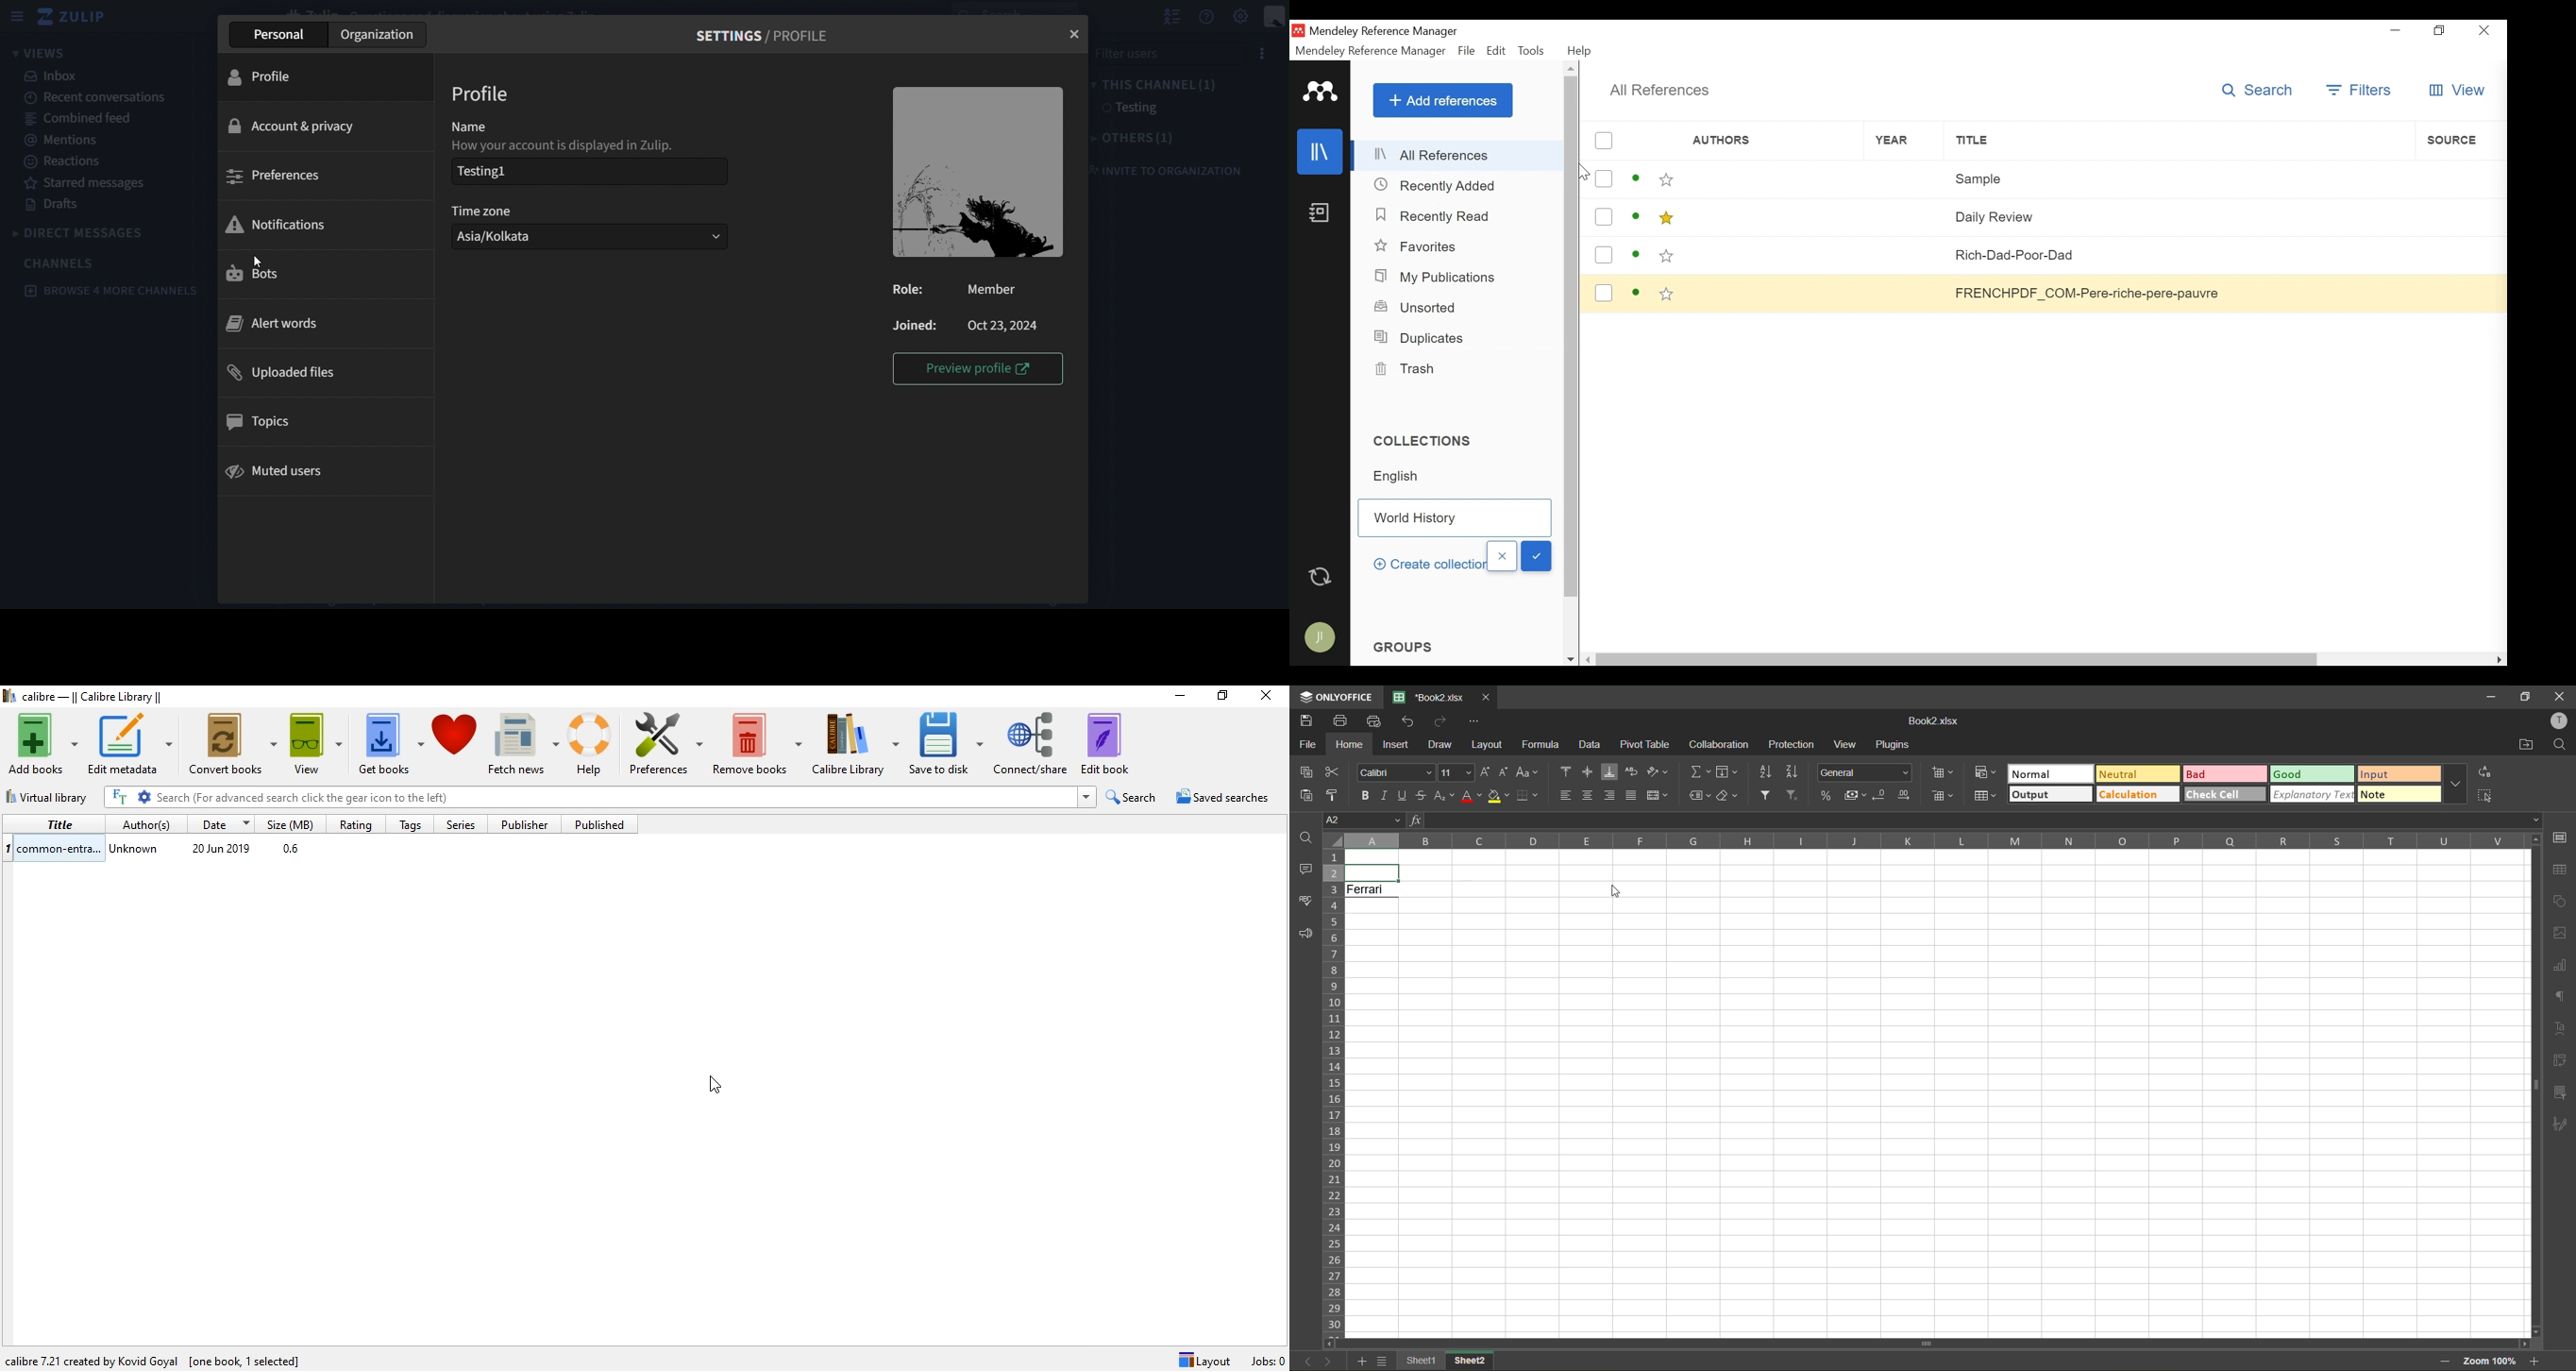  What do you see at coordinates (258, 262) in the screenshot?
I see `Cursor` at bounding box center [258, 262].